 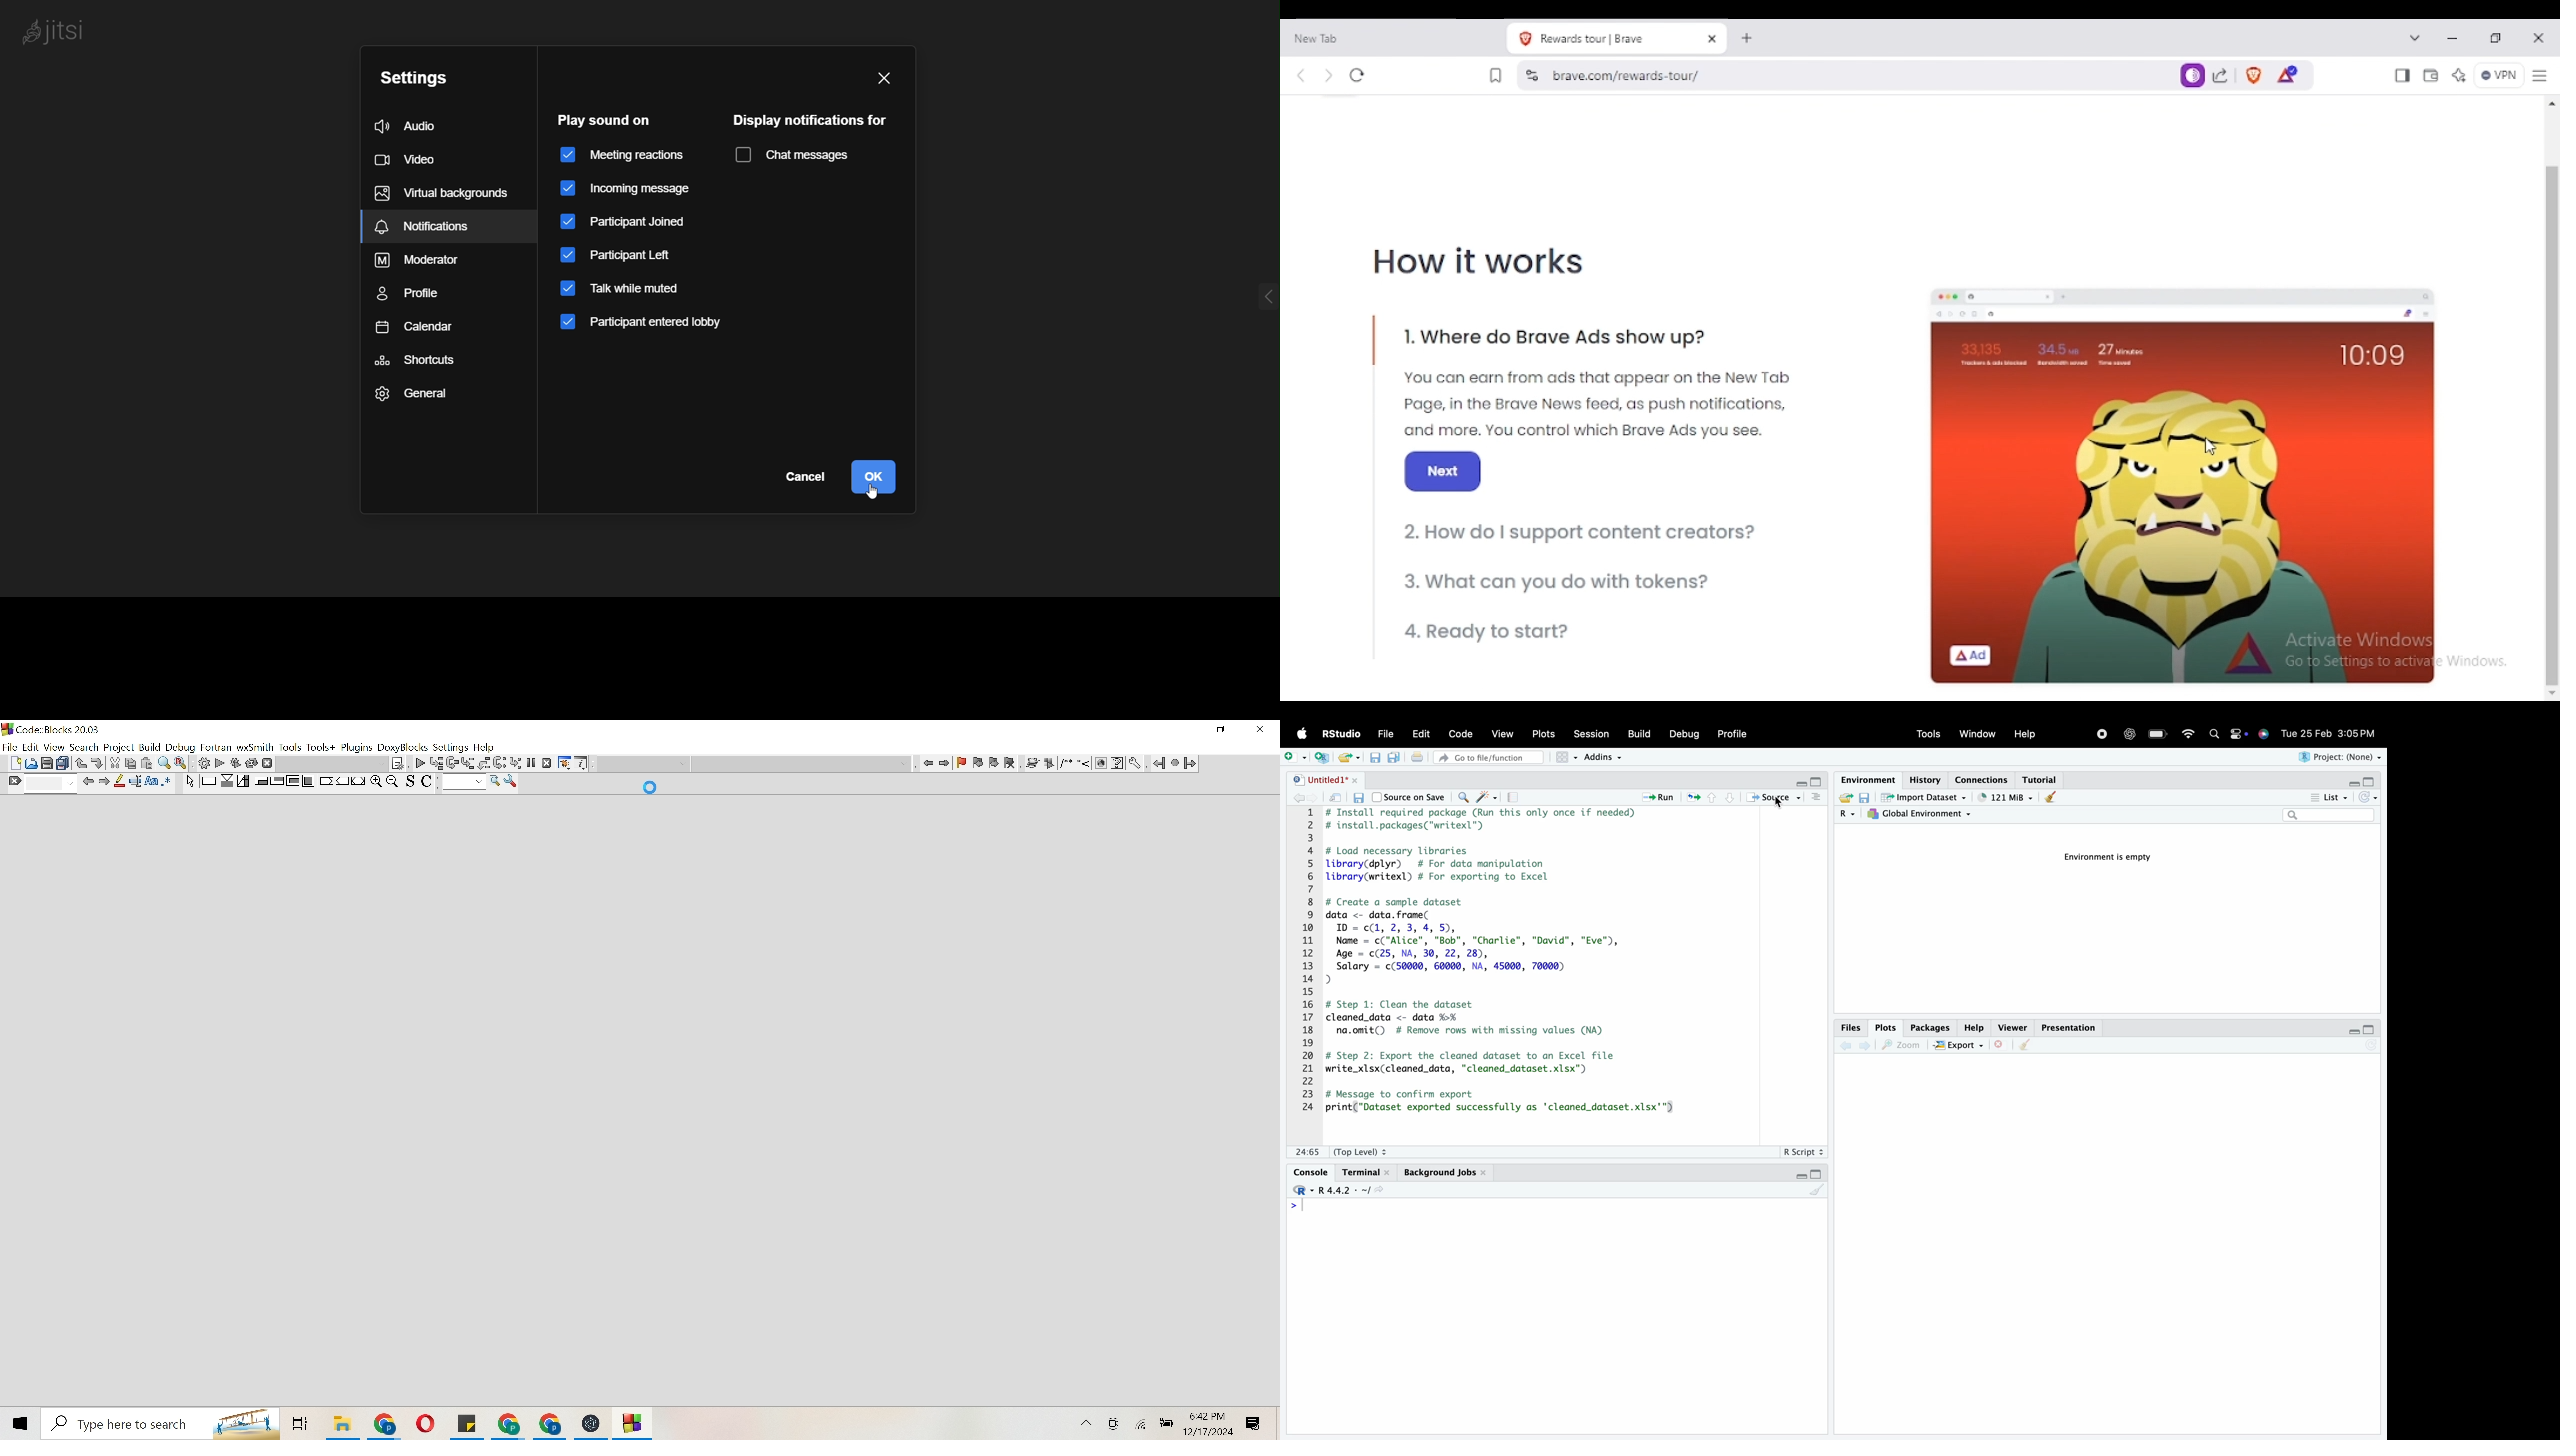 What do you see at coordinates (945, 763) in the screenshot?
I see `move right` at bounding box center [945, 763].